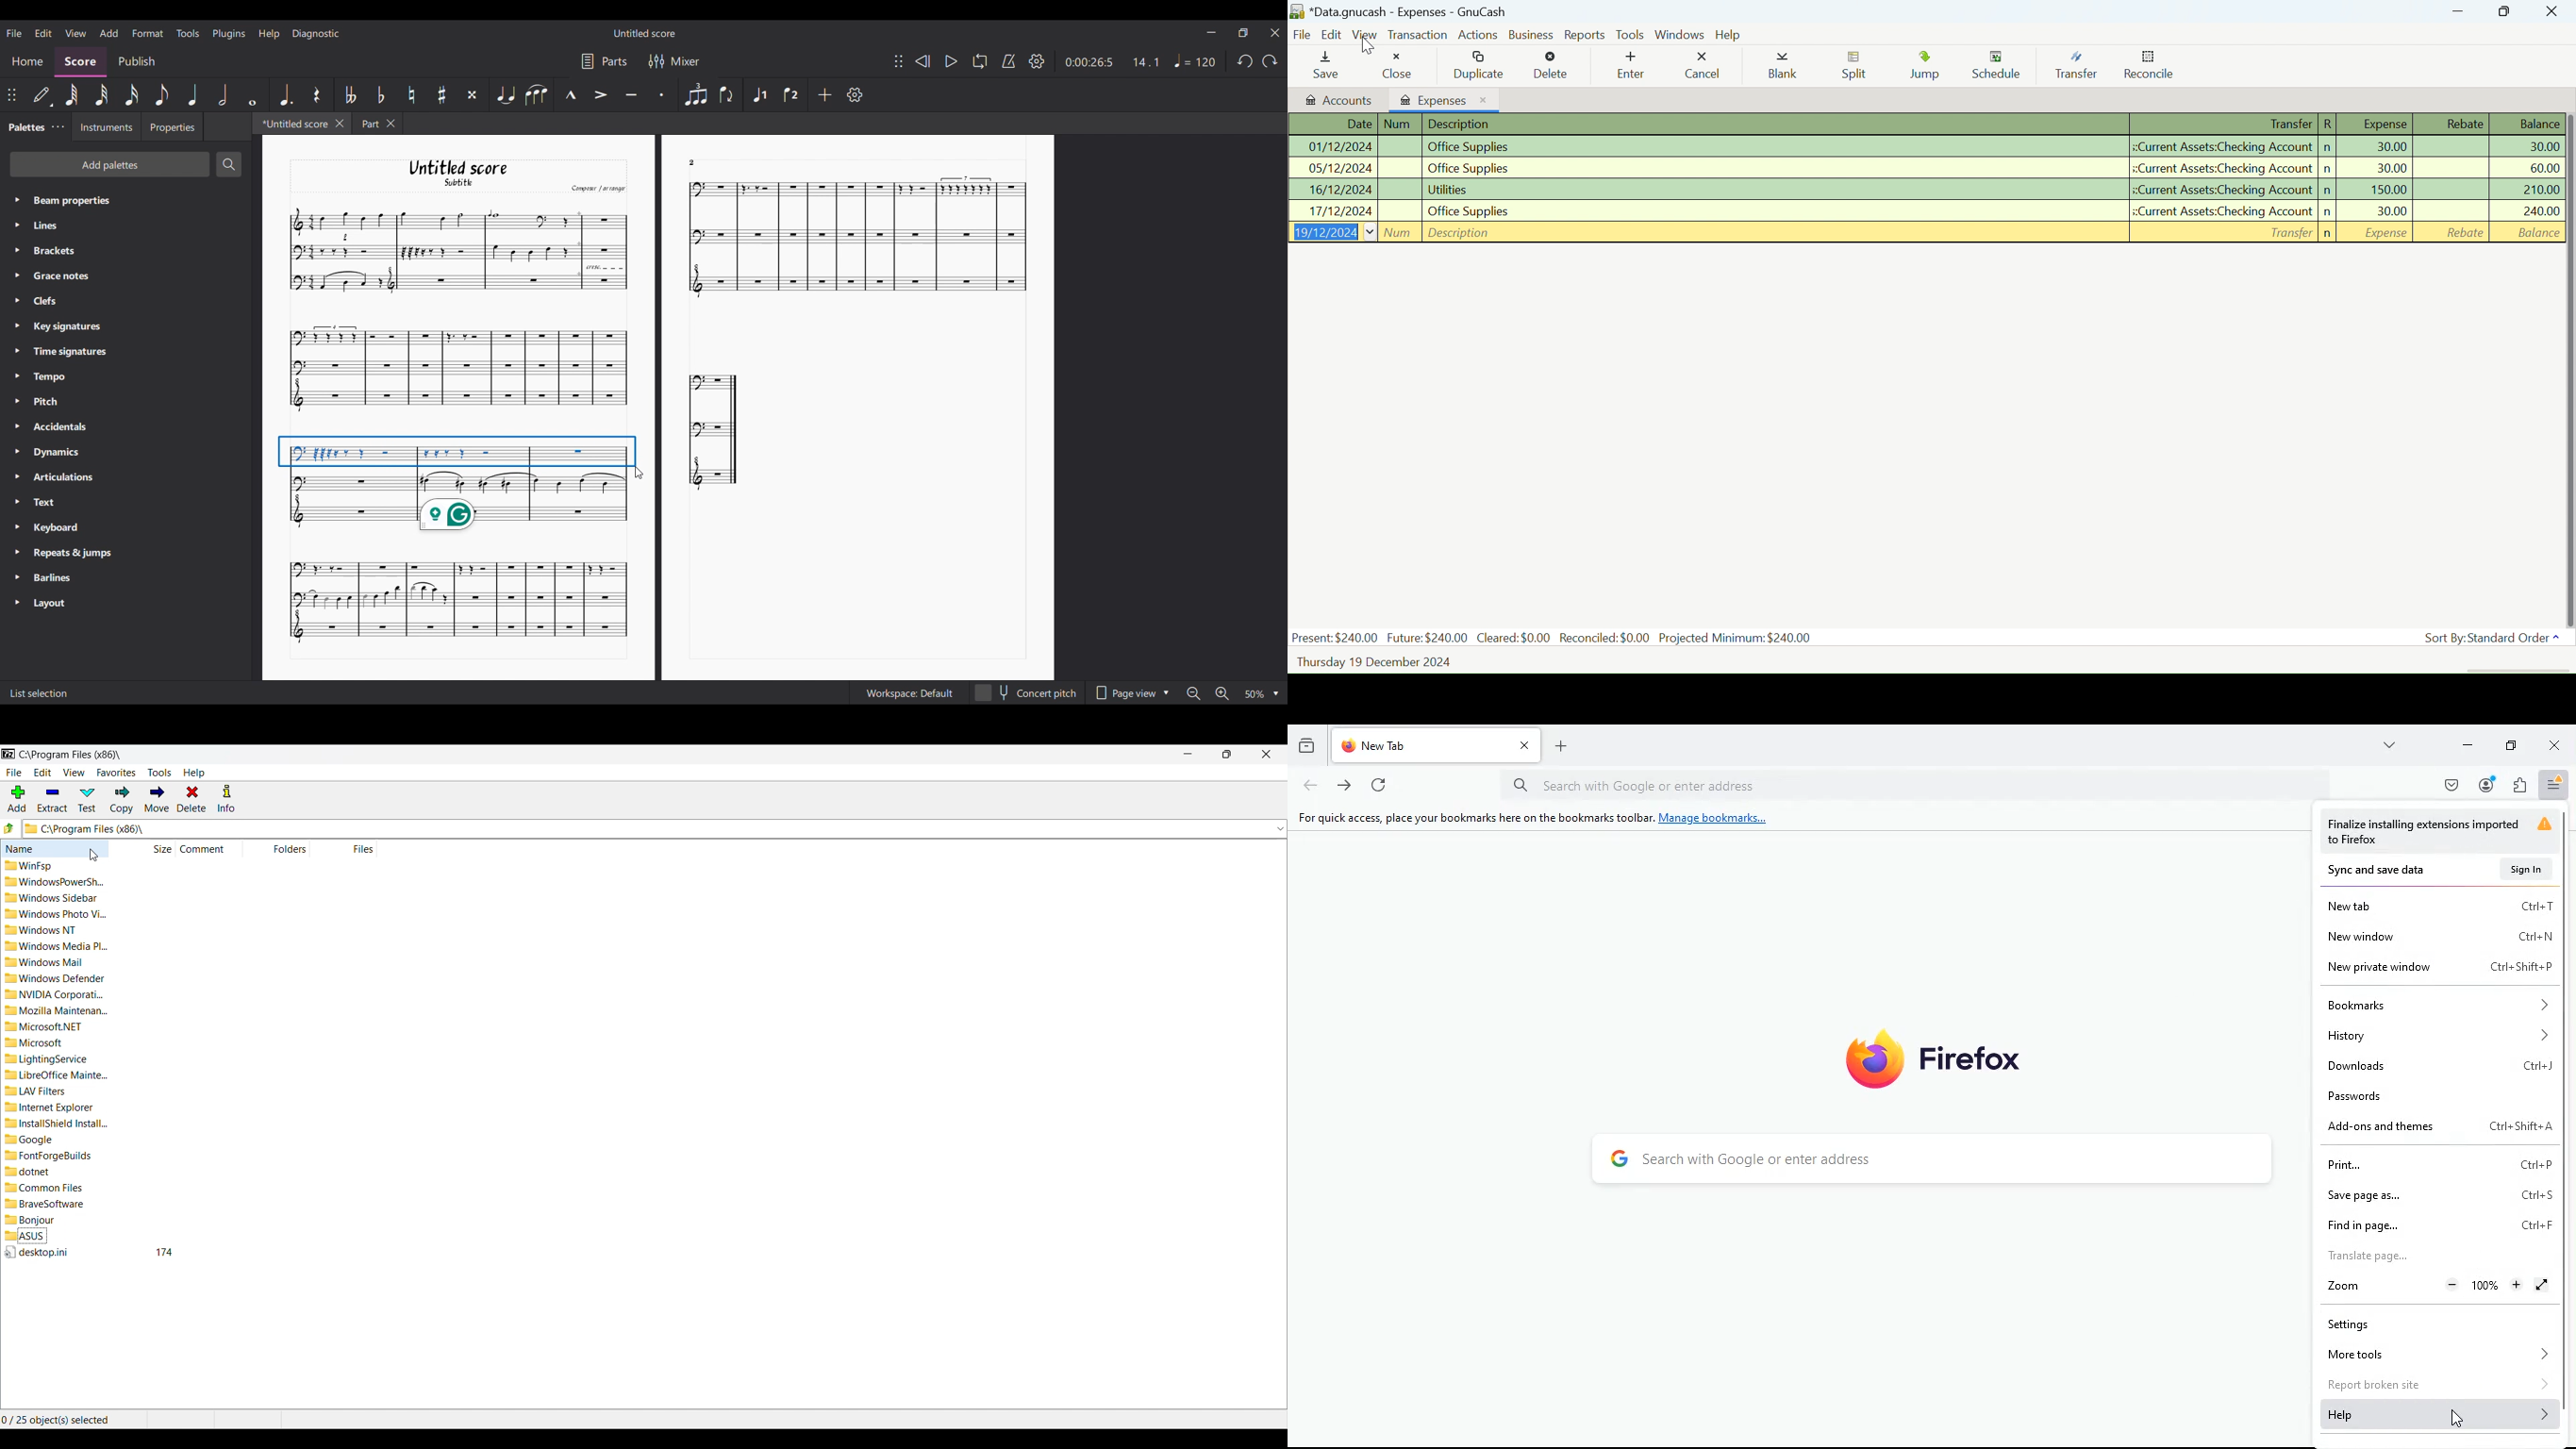 Image resolution: width=2576 pixels, height=1456 pixels. I want to click on *Data.gnucash - Accounts - GnuCash, so click(1401, 13).